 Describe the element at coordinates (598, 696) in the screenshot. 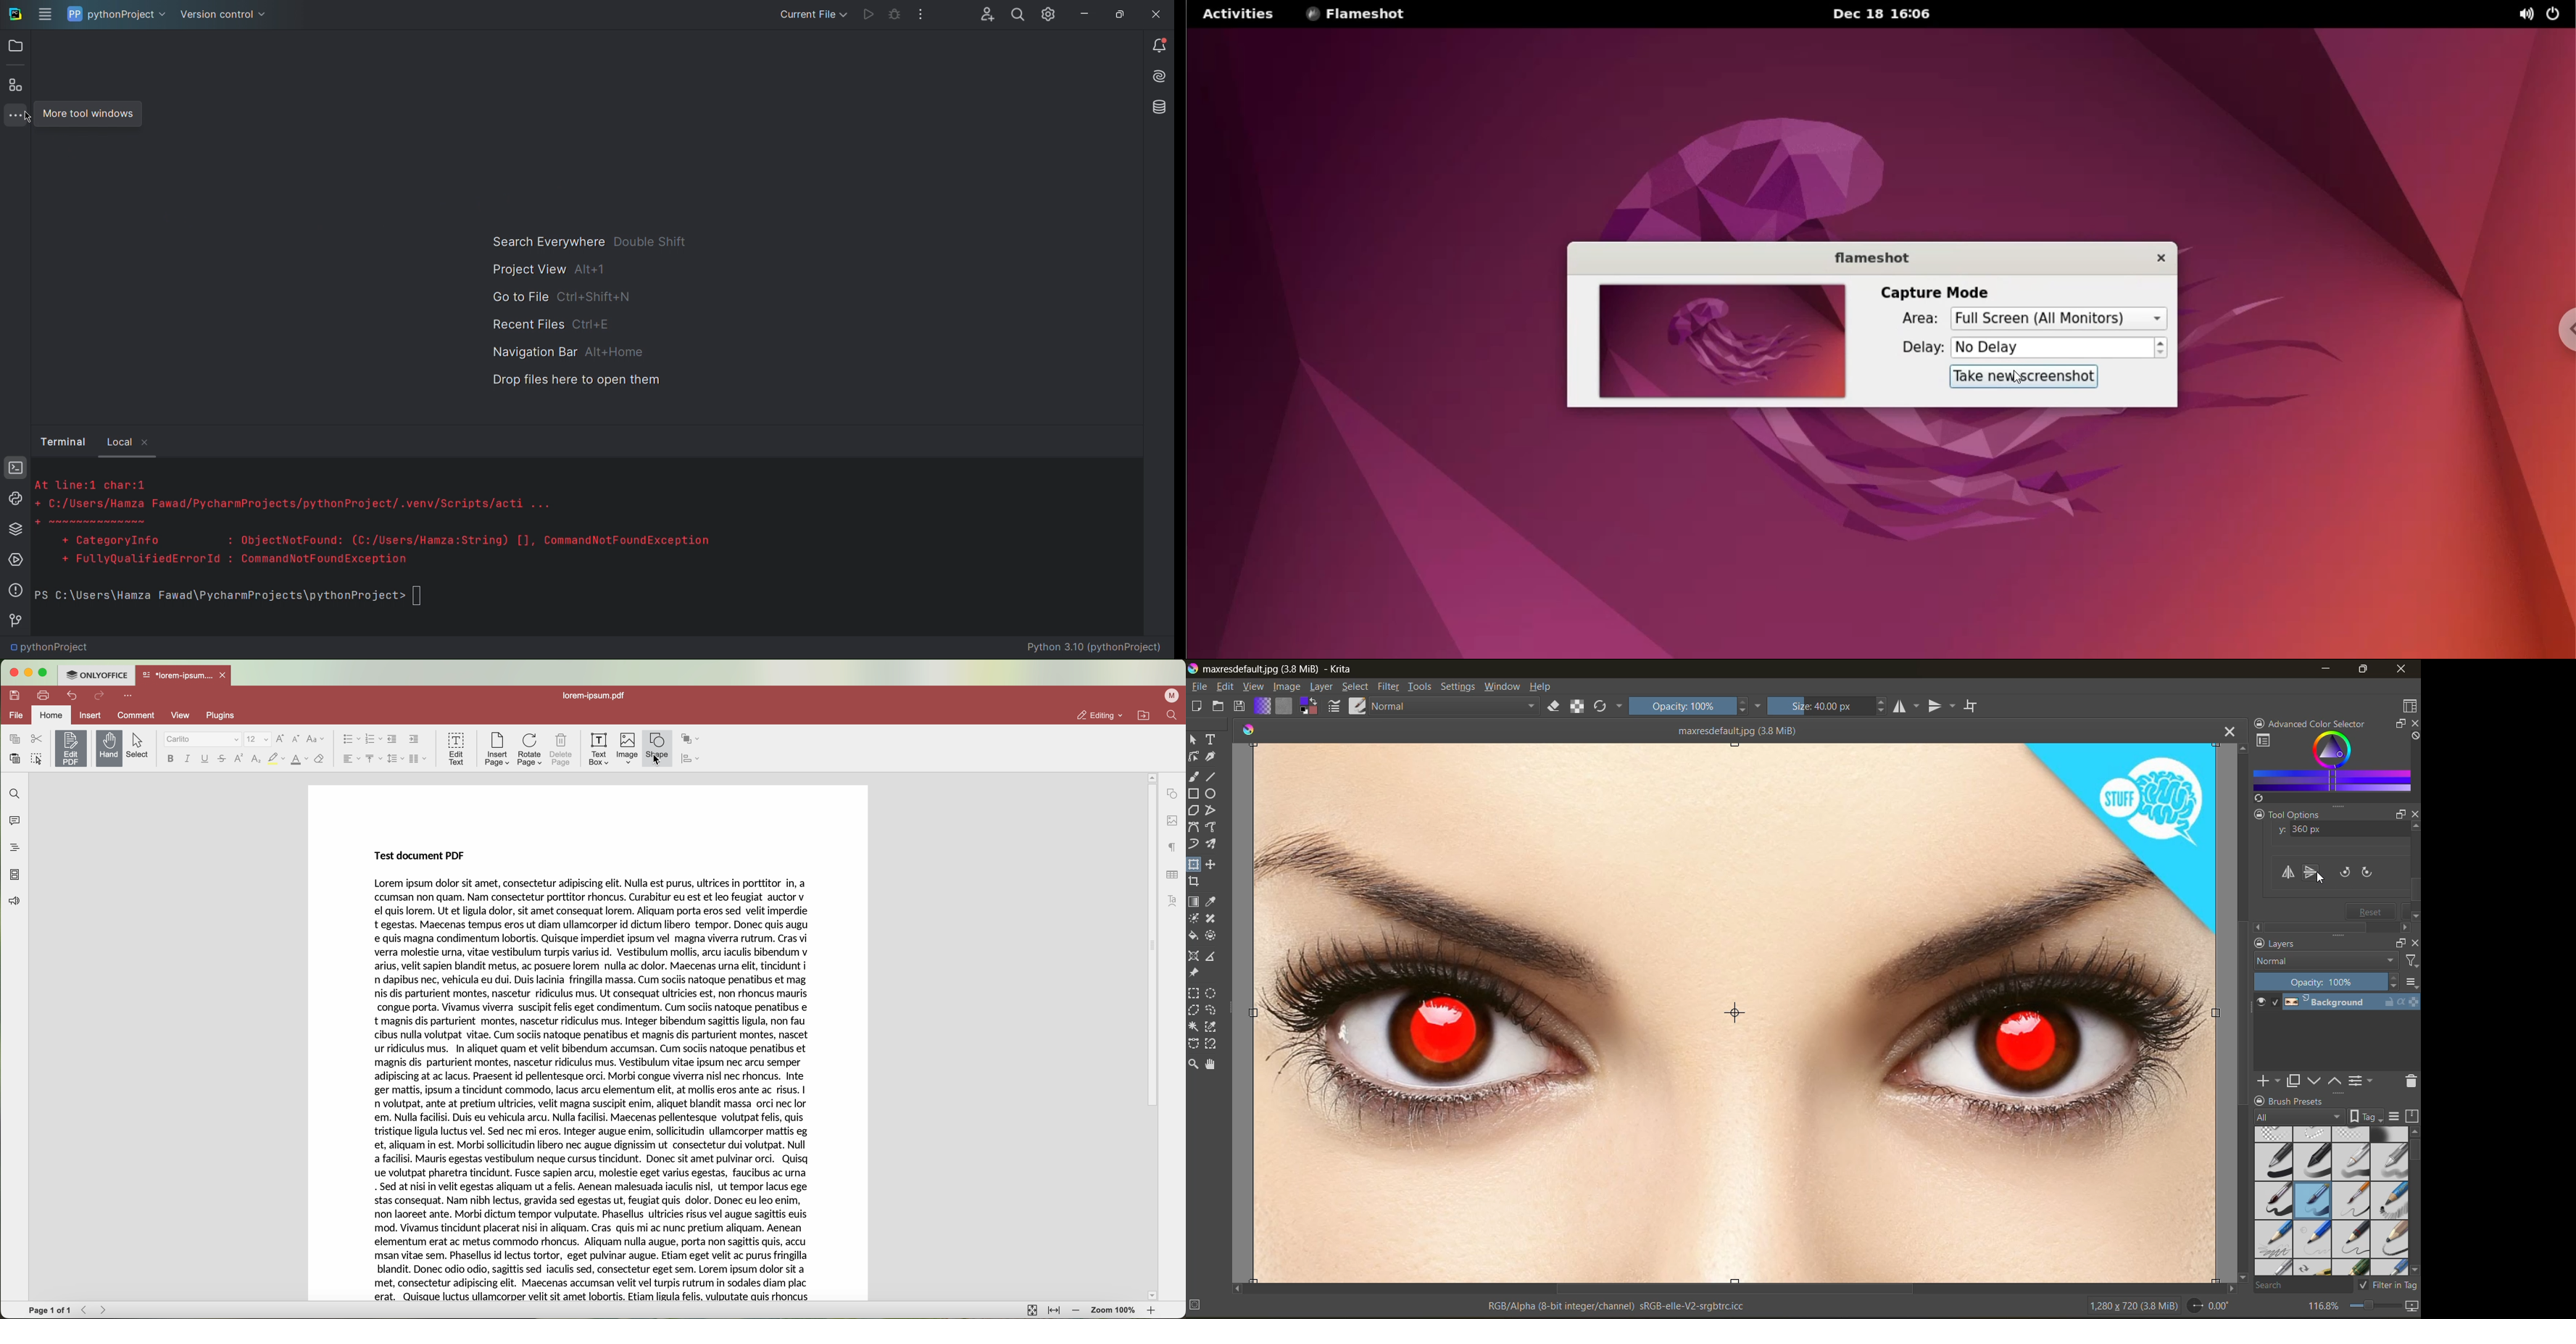

I see `lorem-ipsum.pdf` at that location.